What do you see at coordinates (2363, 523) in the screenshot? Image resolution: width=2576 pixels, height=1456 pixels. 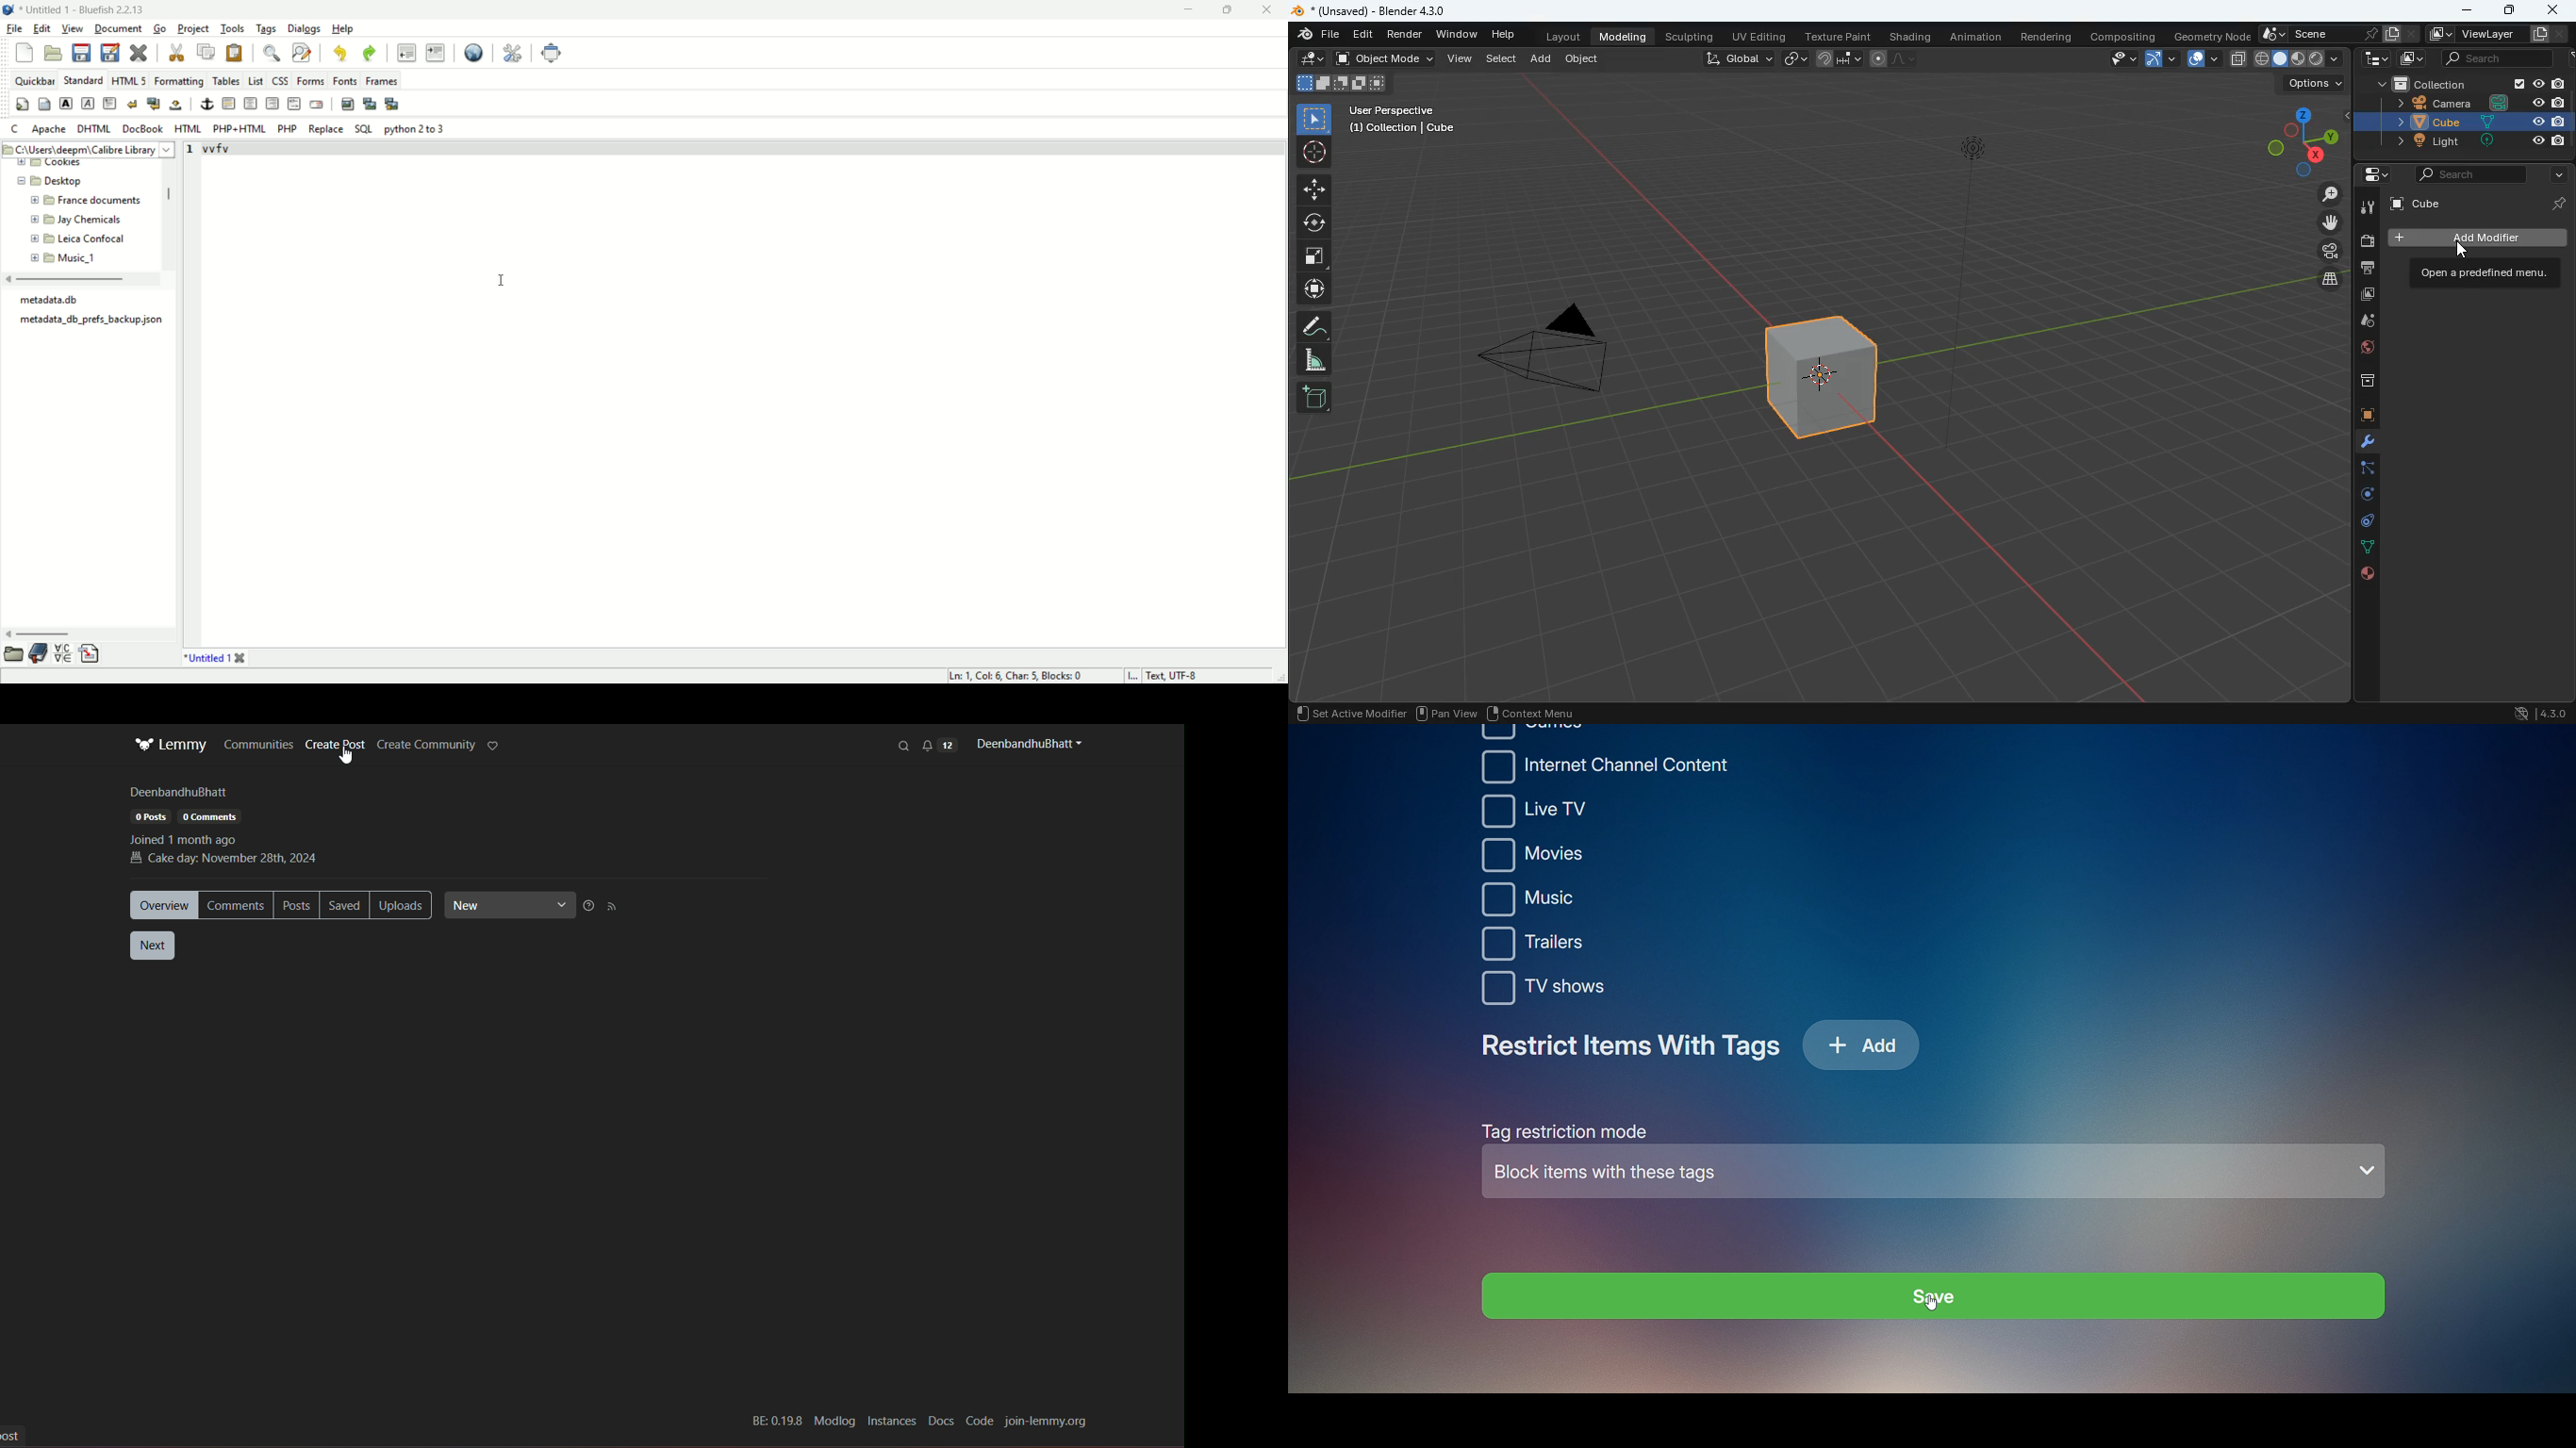 I see `control` at bounding box center [2363, 523].